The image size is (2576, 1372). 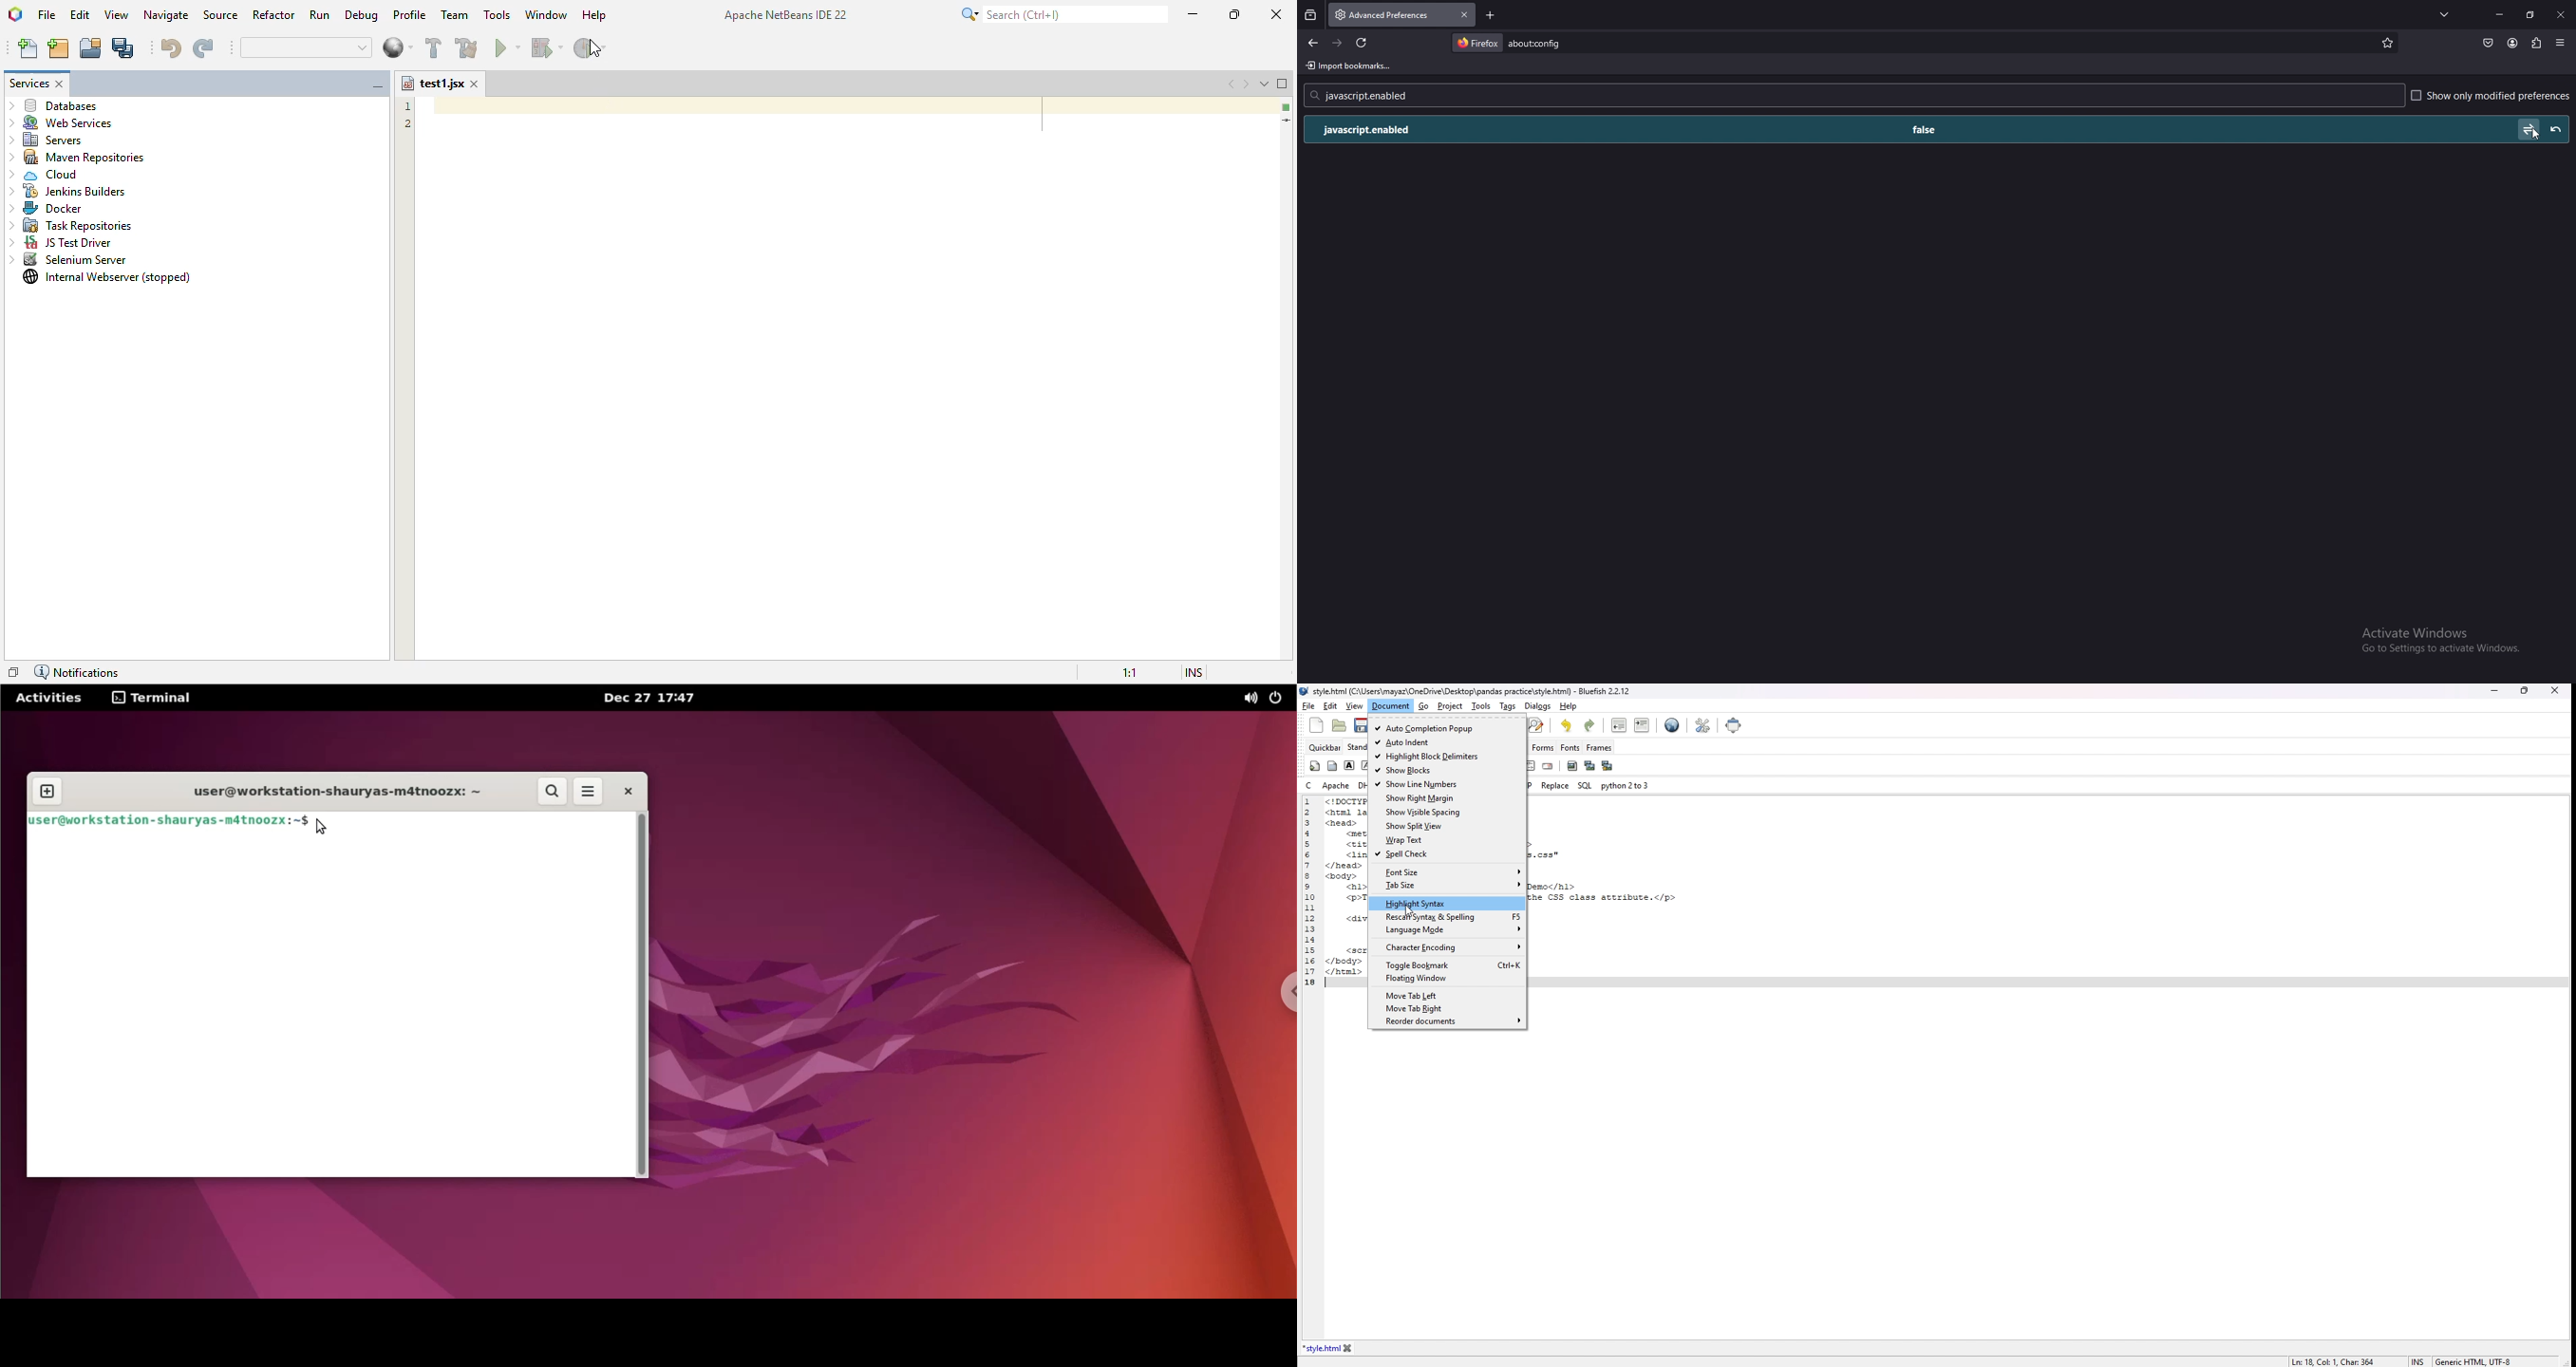 I want to click on close, so click(x=2560, y=16).